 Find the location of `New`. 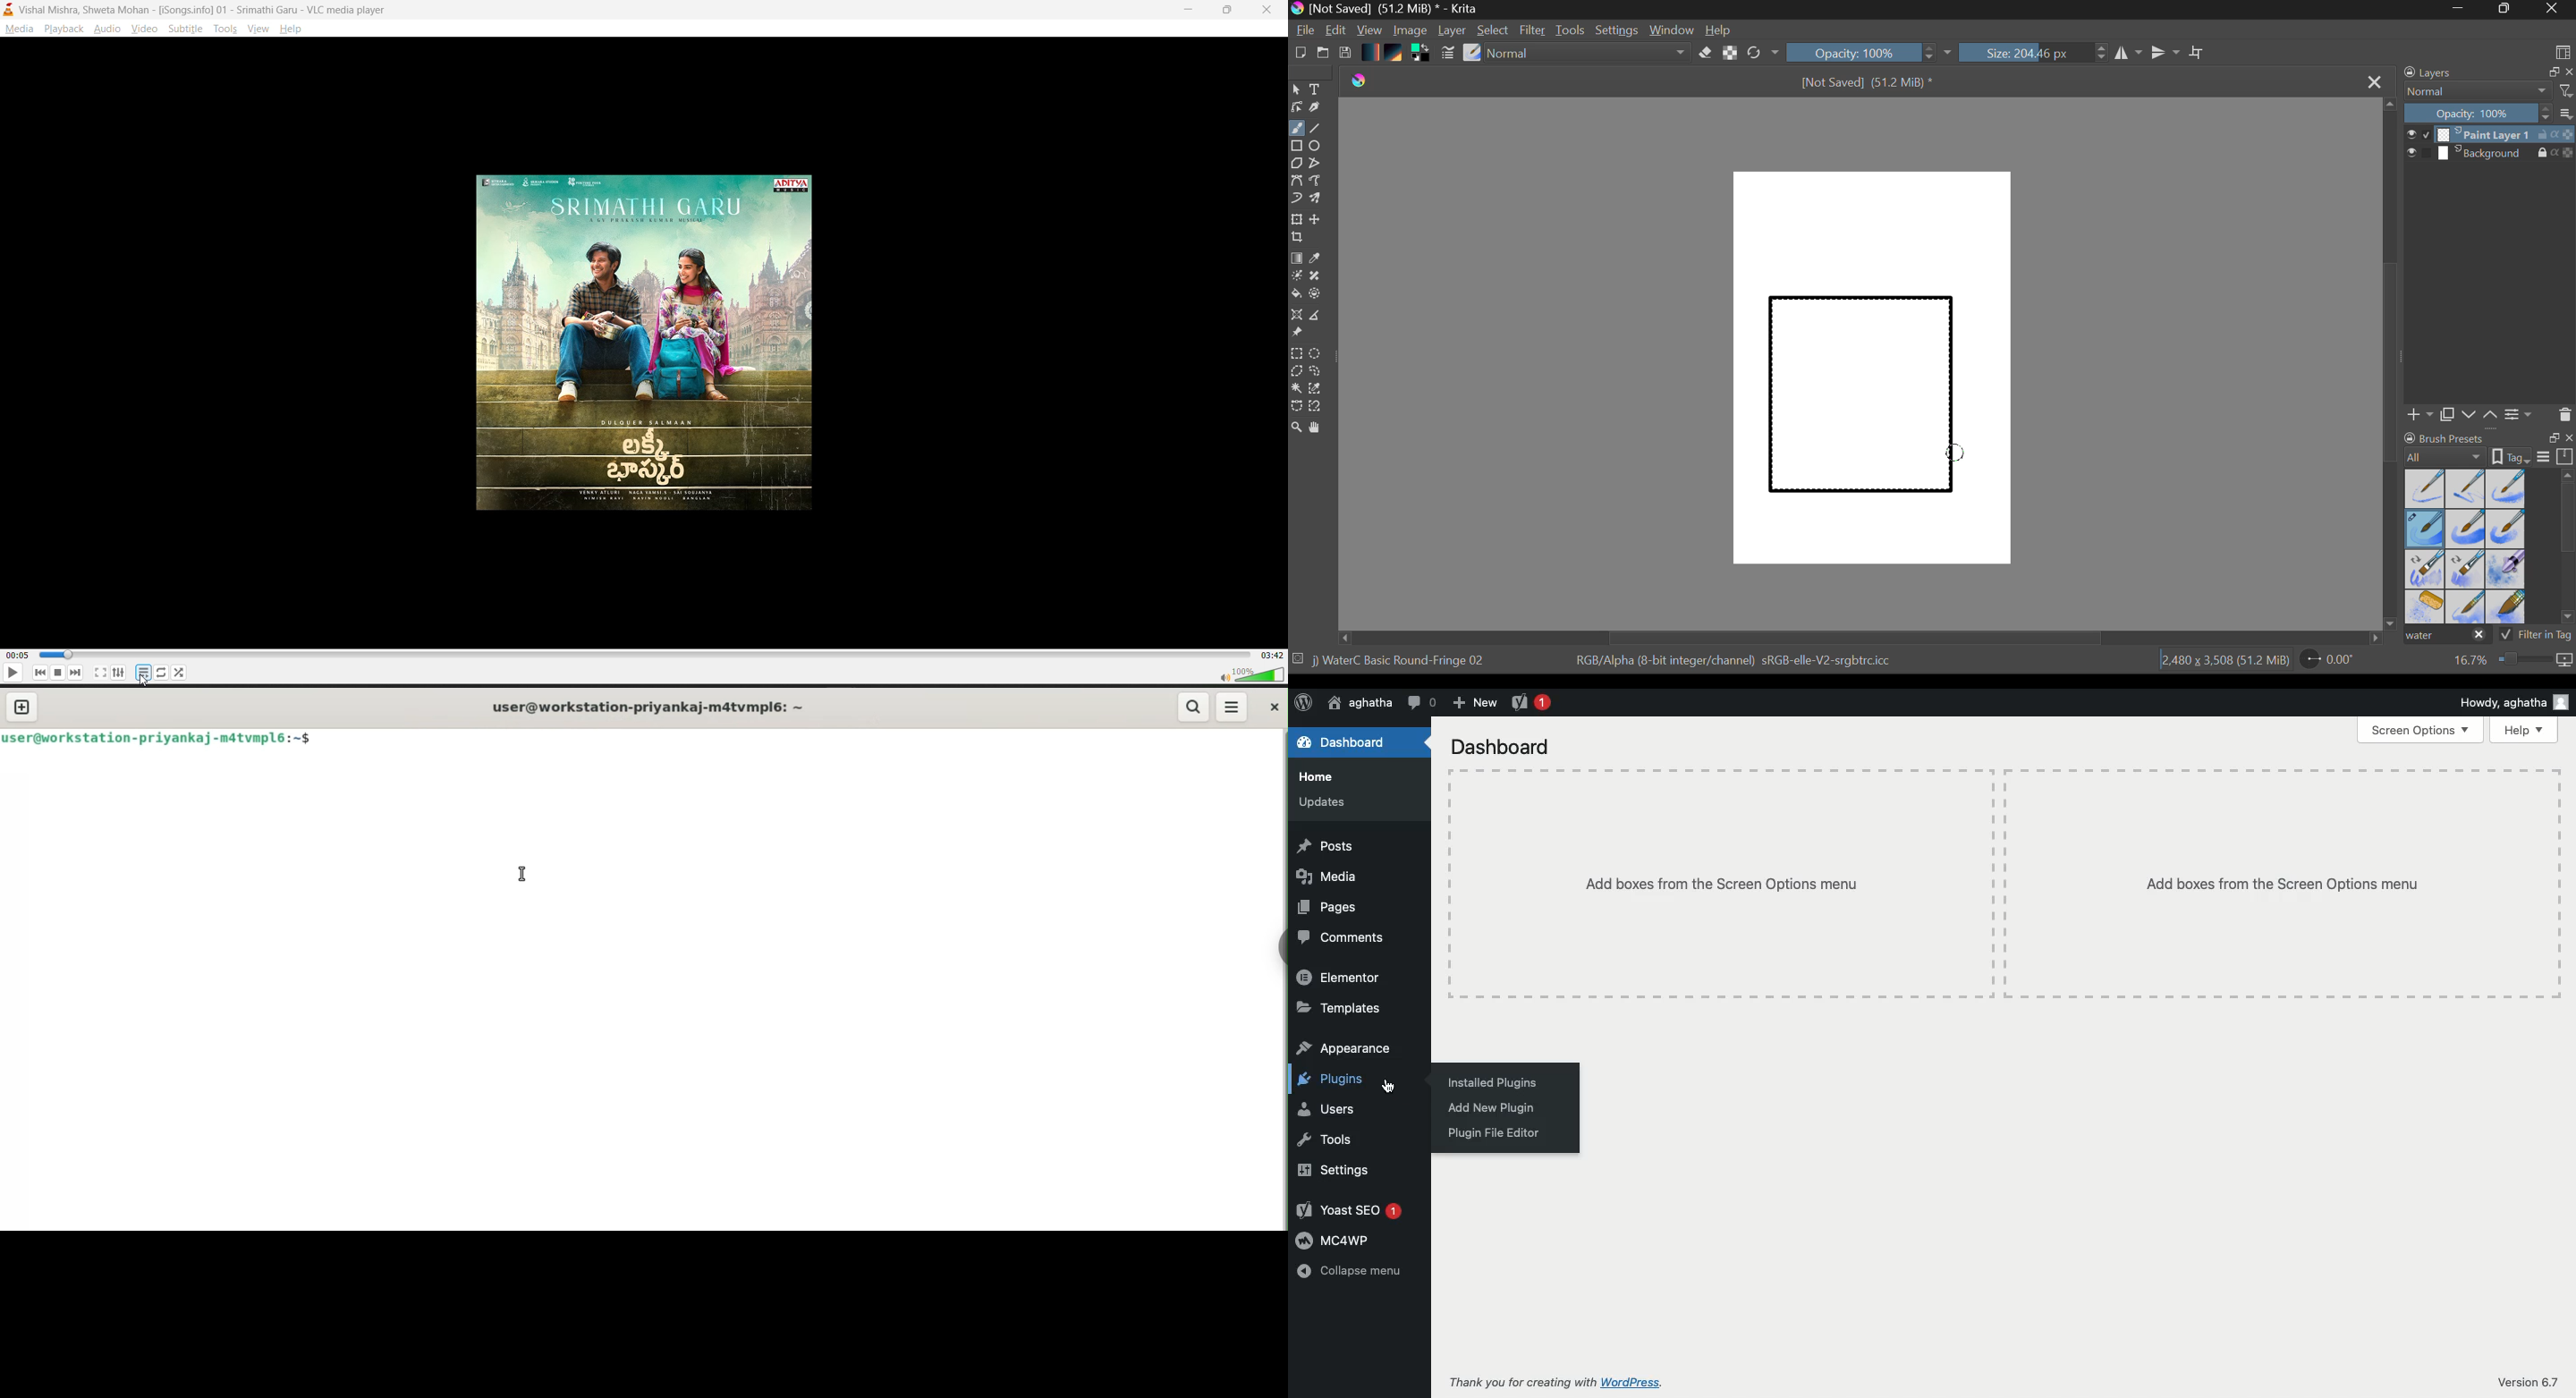

New is located at coordinates (1473, 703).